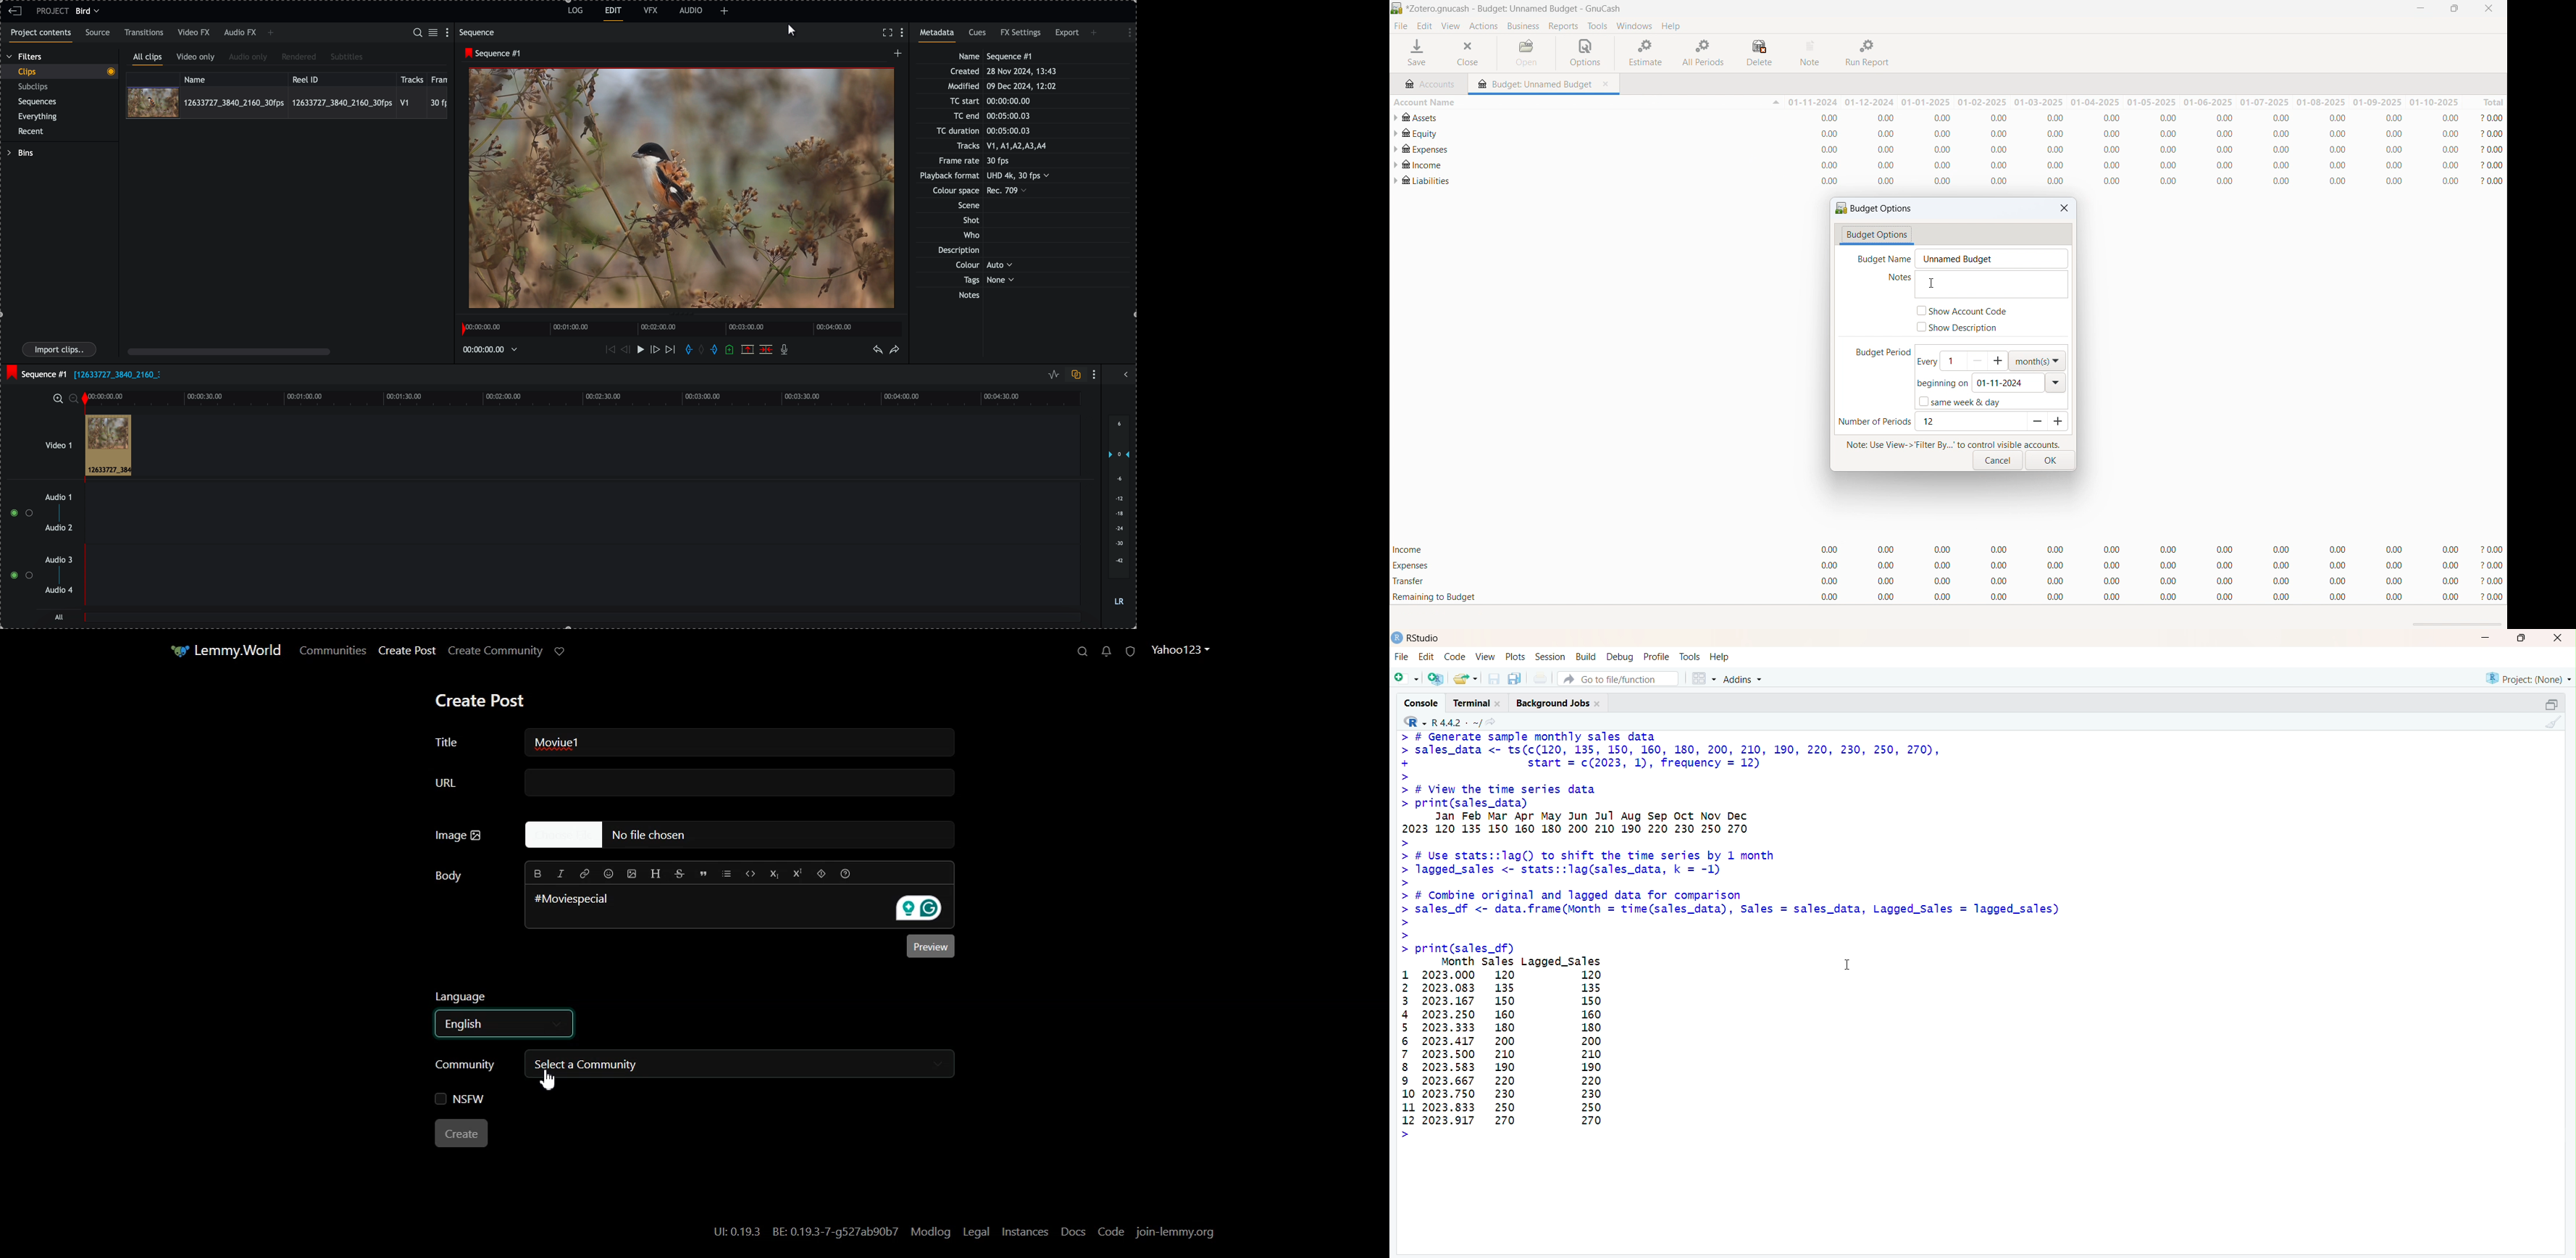  What do you see at coordinates (1657, 656) in the screenshot?
I see `profile` at bounding box center [1657, 656].